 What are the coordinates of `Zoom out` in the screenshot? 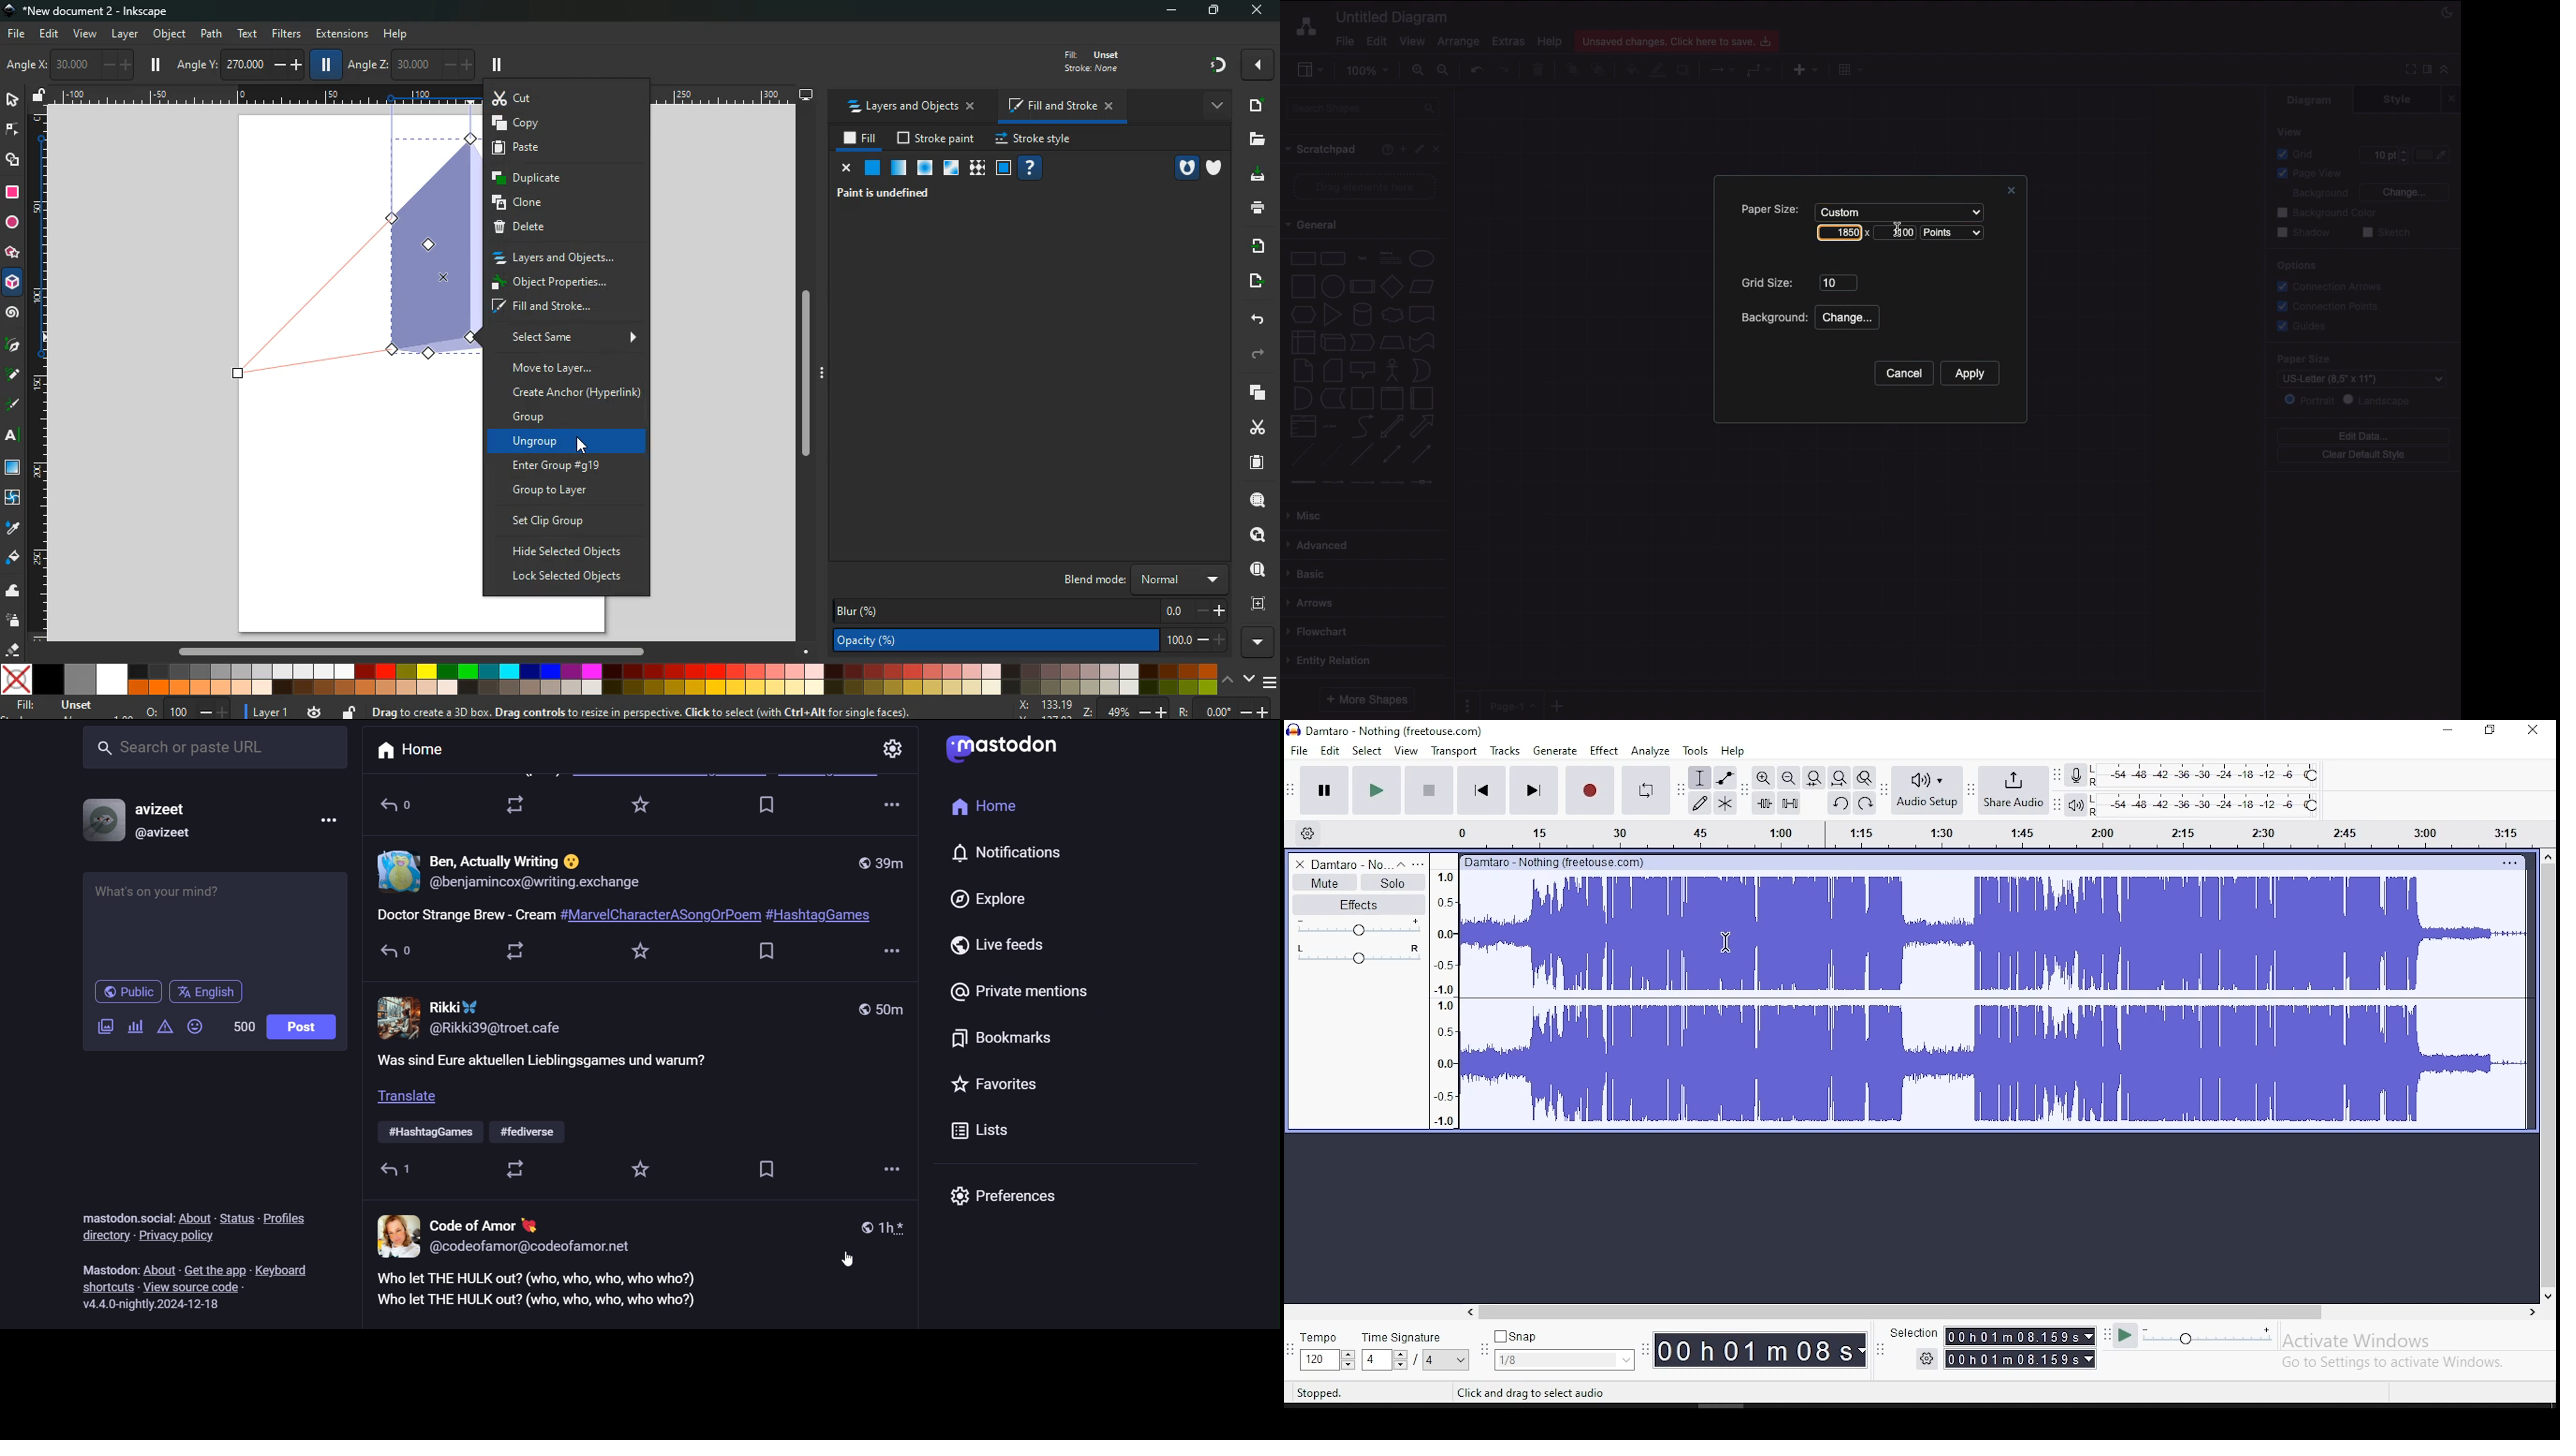 It's located at (1445, 72).